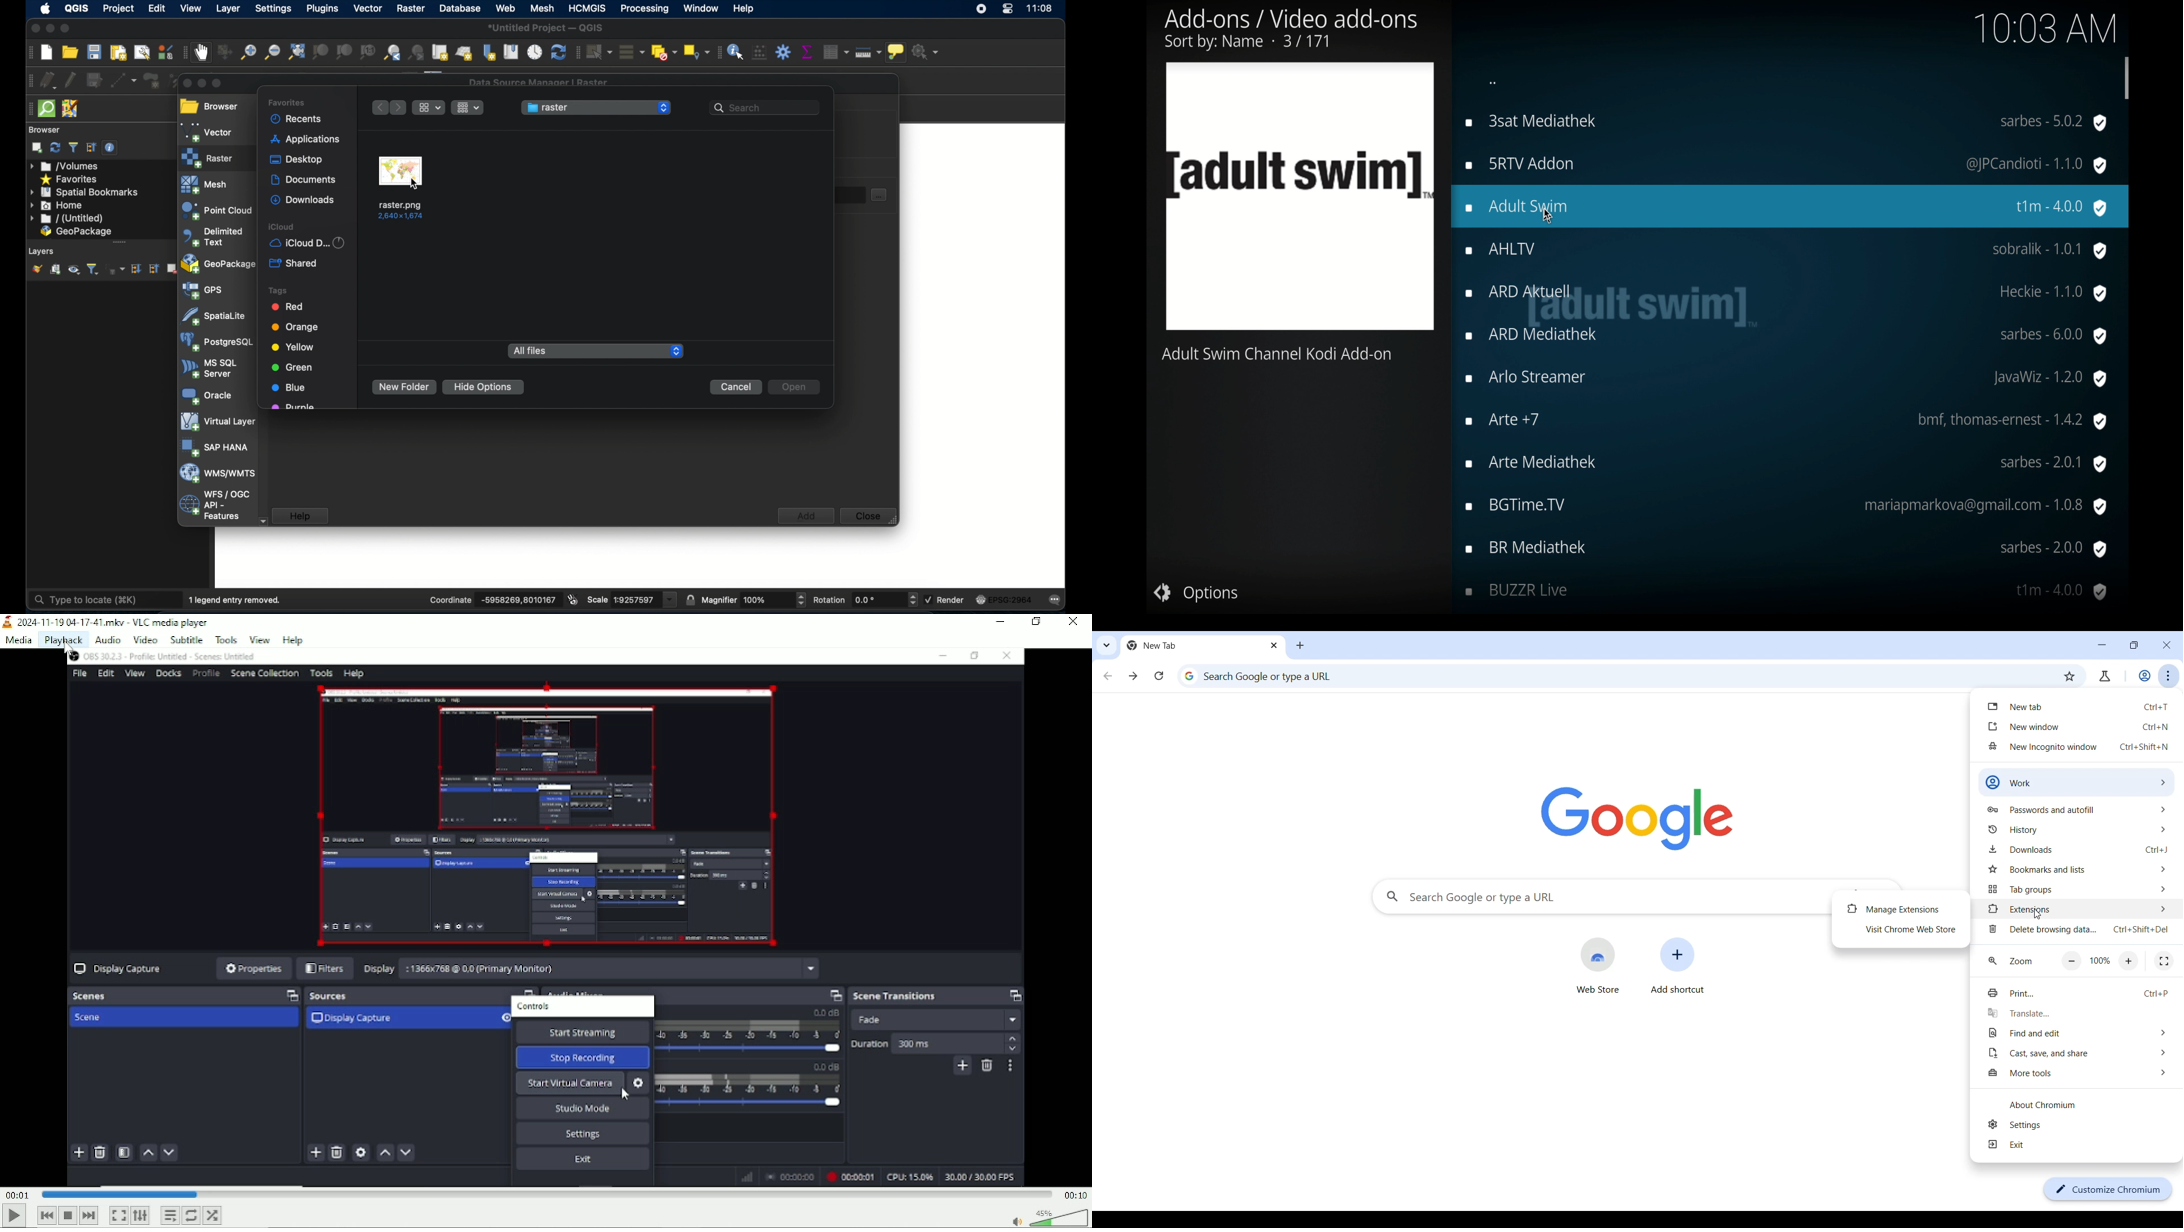 The image size is (2184, 1232). I want to click on close, so click(33, 29).